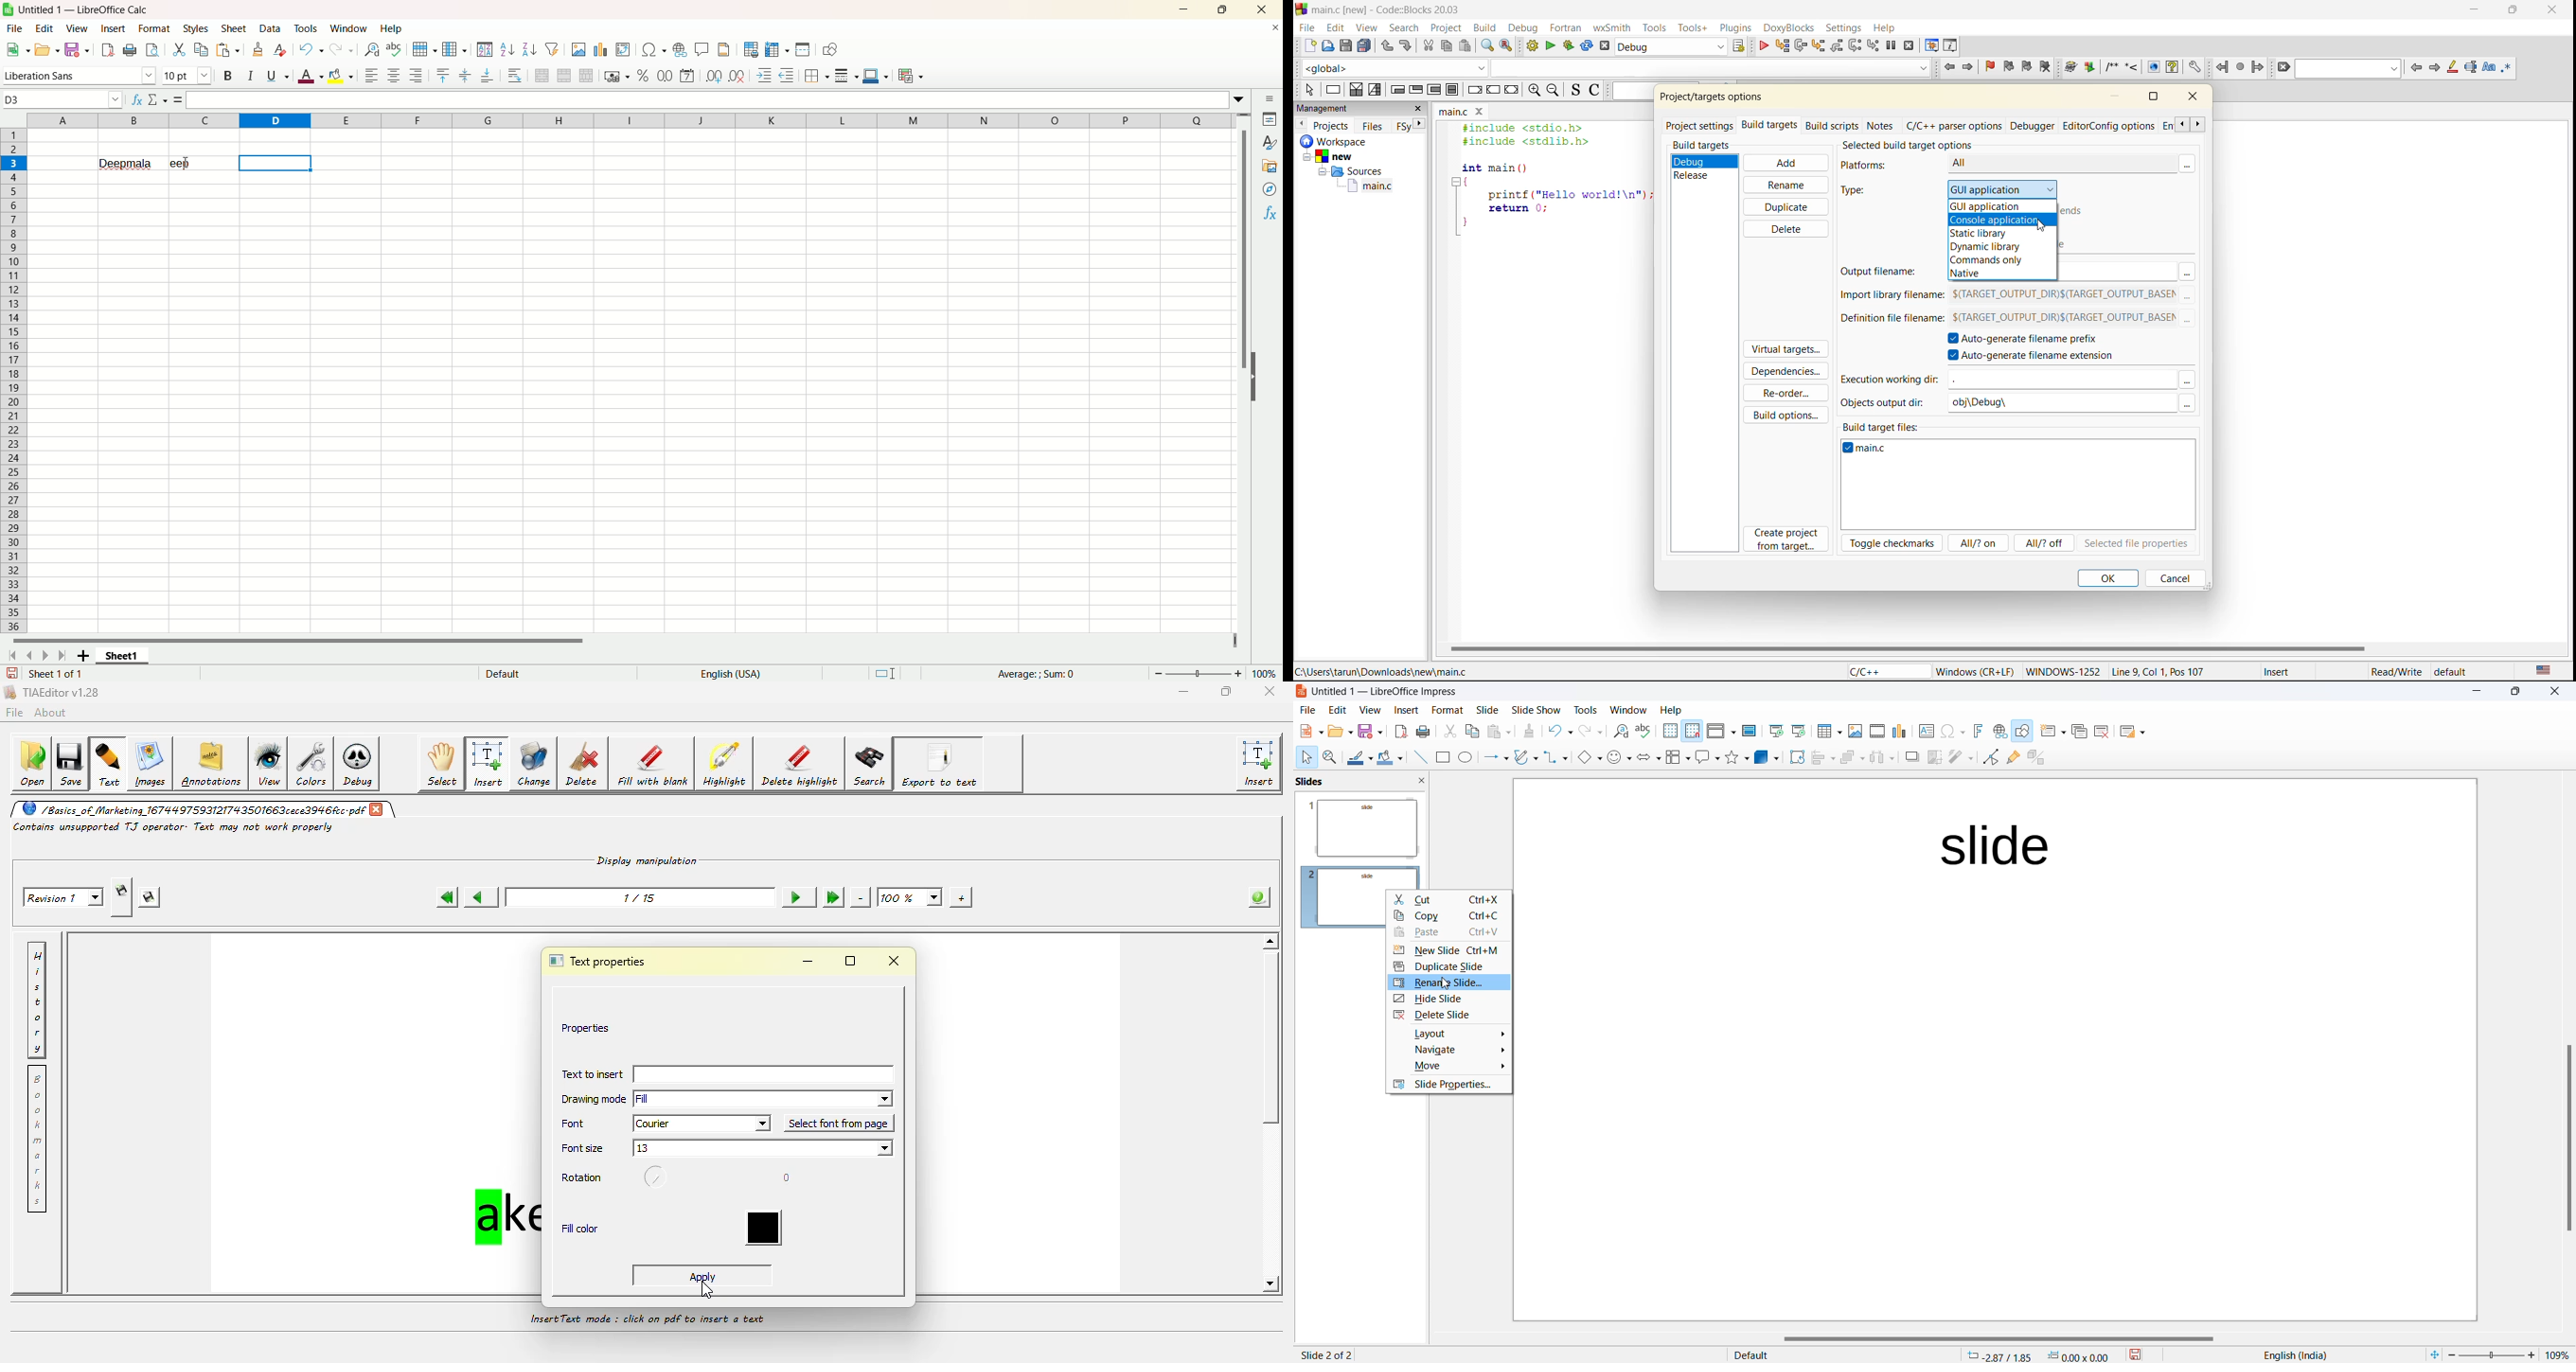  Describe the element at coordinates (1837, 46) in the screenshot. I see `step out` at that location.